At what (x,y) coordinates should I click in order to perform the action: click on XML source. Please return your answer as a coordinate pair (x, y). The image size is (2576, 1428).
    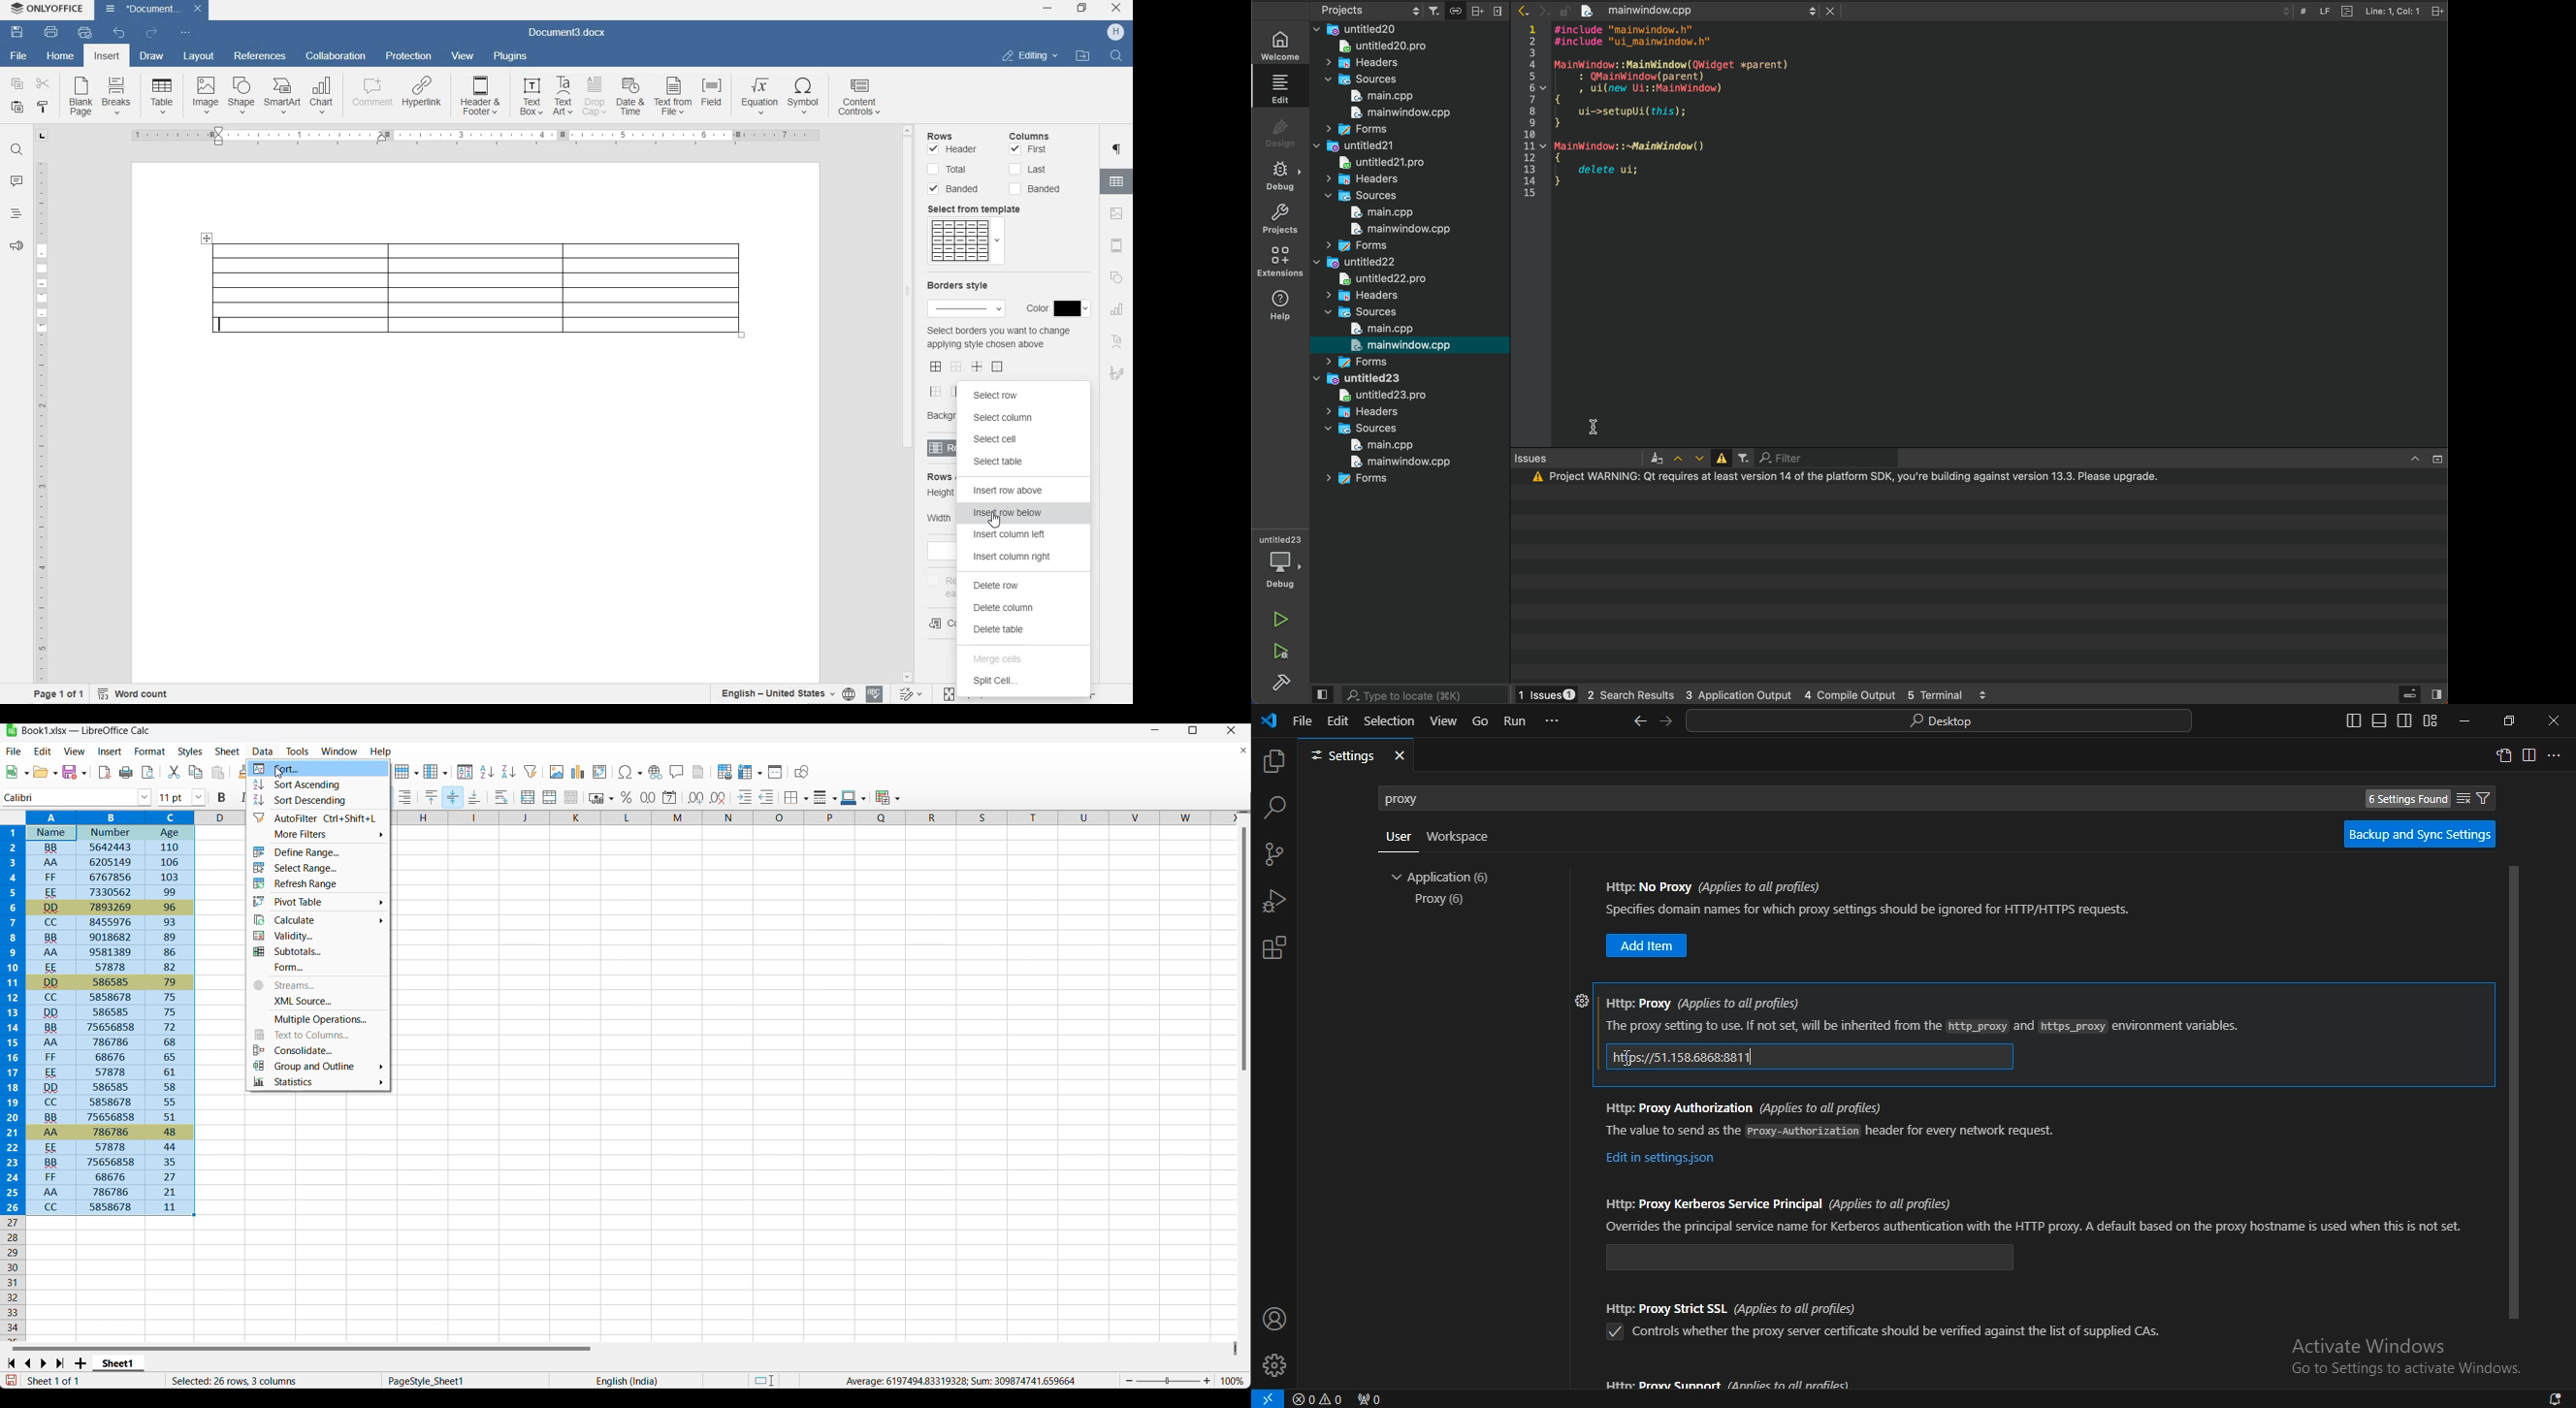
    Looking at the image, I should click on (318, 1001).